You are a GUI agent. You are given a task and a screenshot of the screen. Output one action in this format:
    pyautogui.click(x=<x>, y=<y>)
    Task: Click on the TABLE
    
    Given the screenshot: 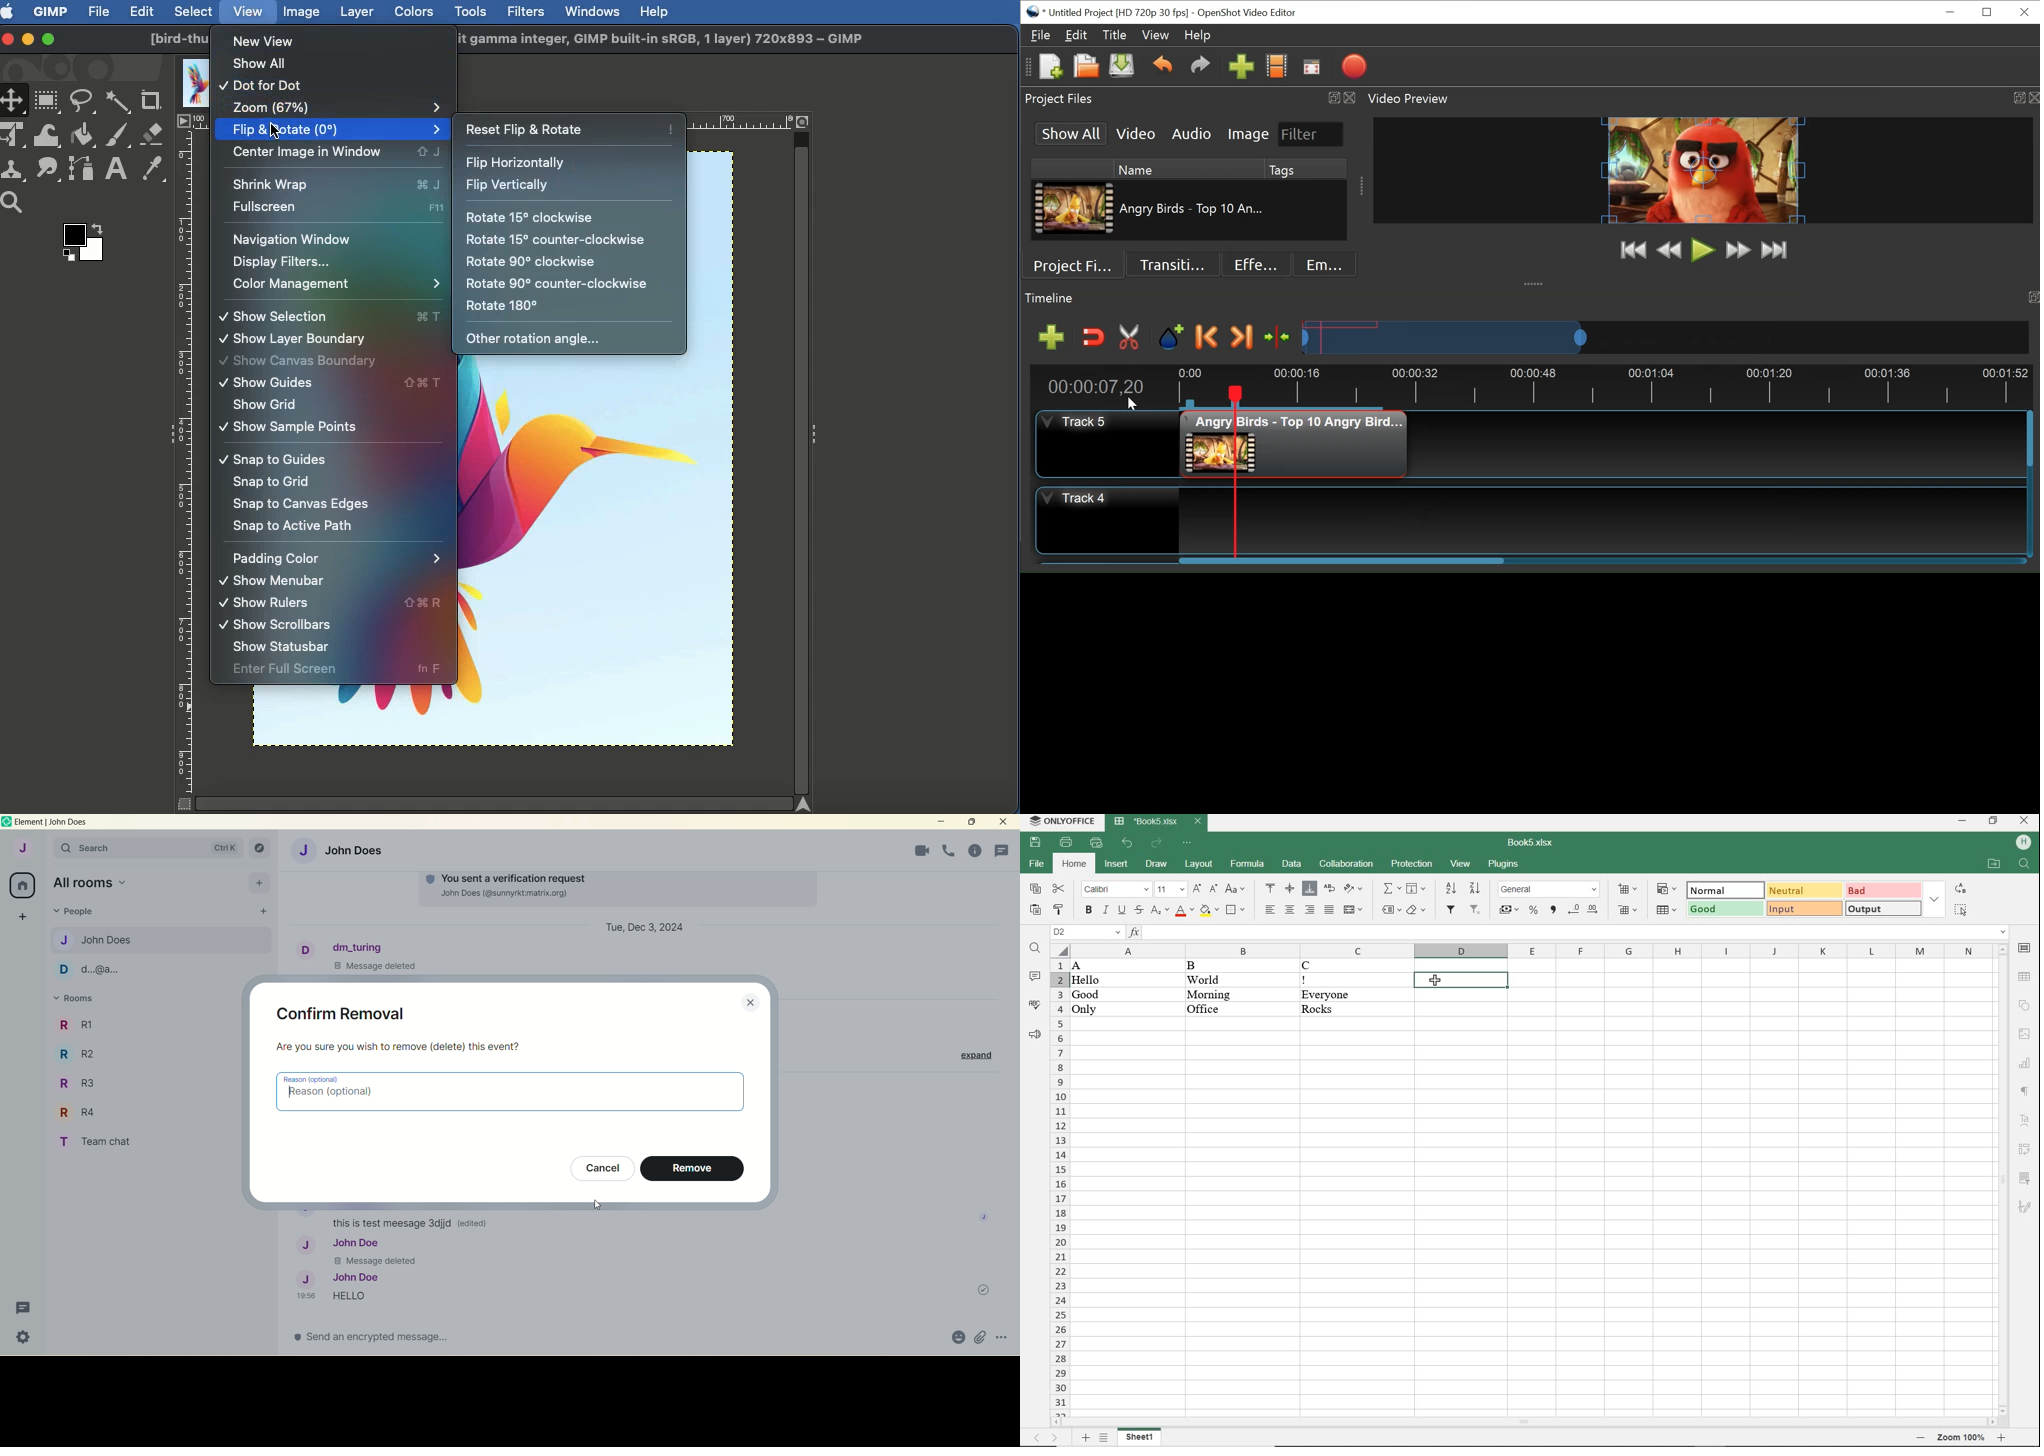 What is the action you would take?
    pyautogui.click(x=2027, y=977)
    